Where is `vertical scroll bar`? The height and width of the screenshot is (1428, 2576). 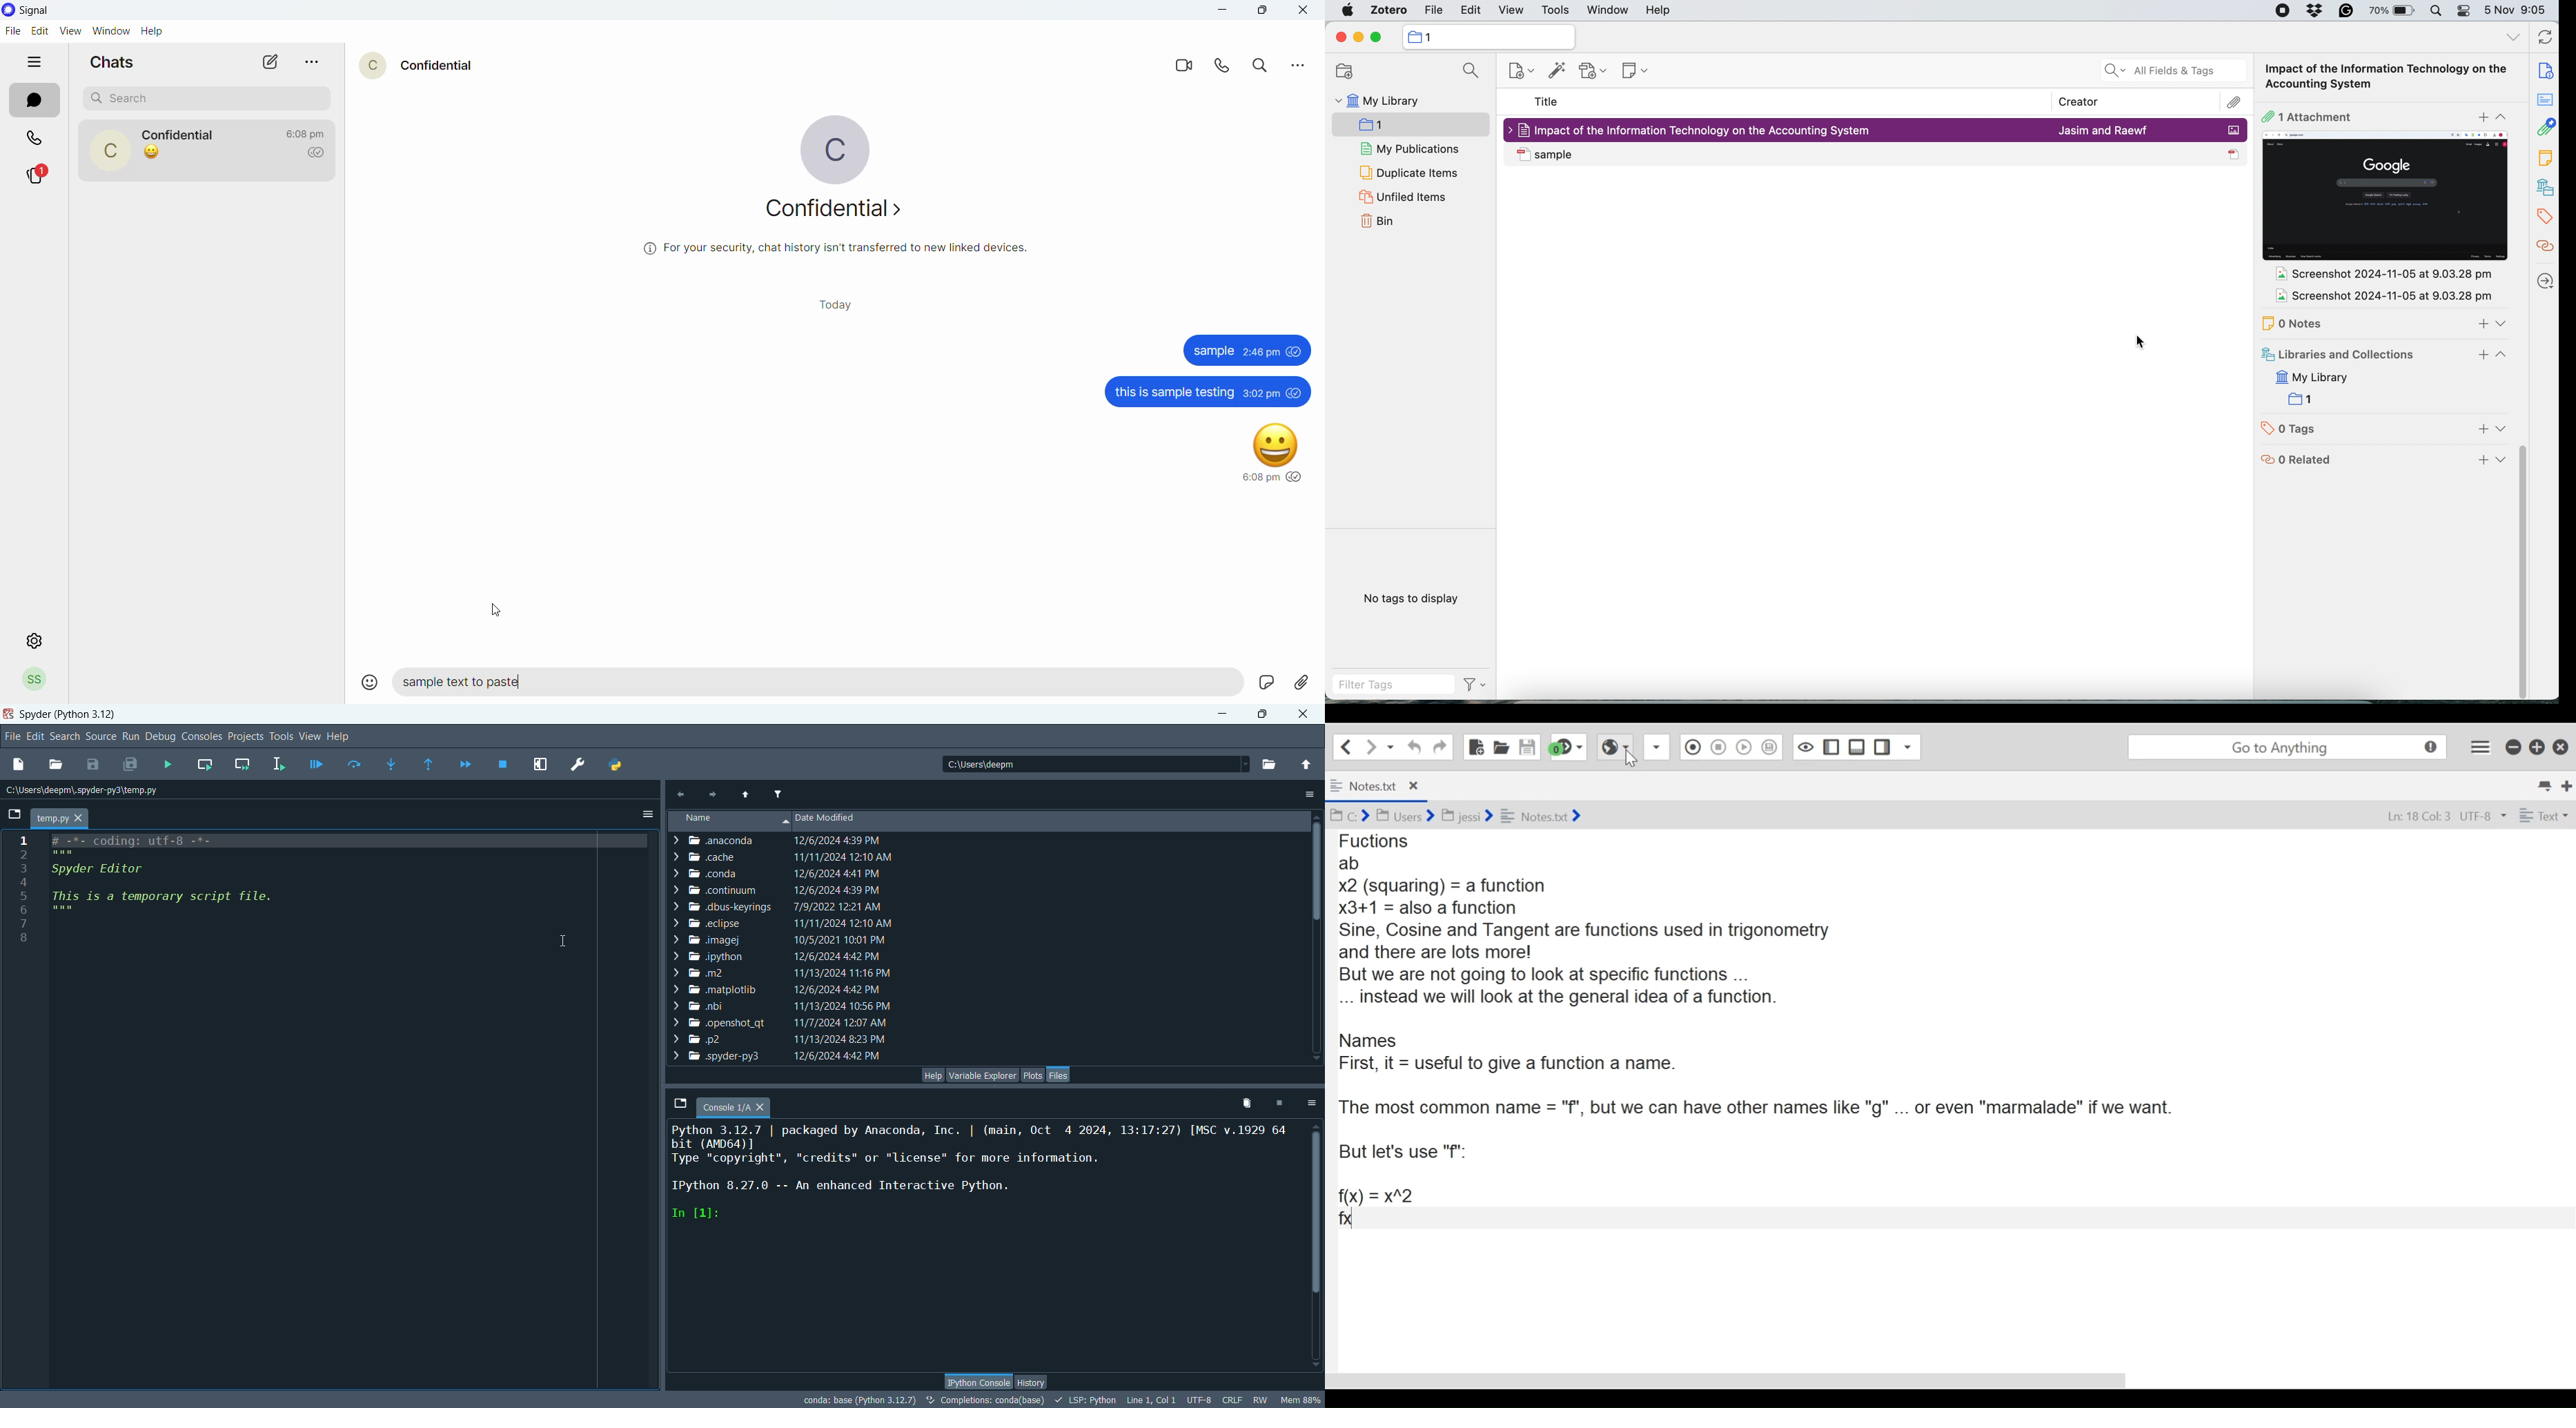
vertical scroll bar is located at coordinates (1317, 1246).